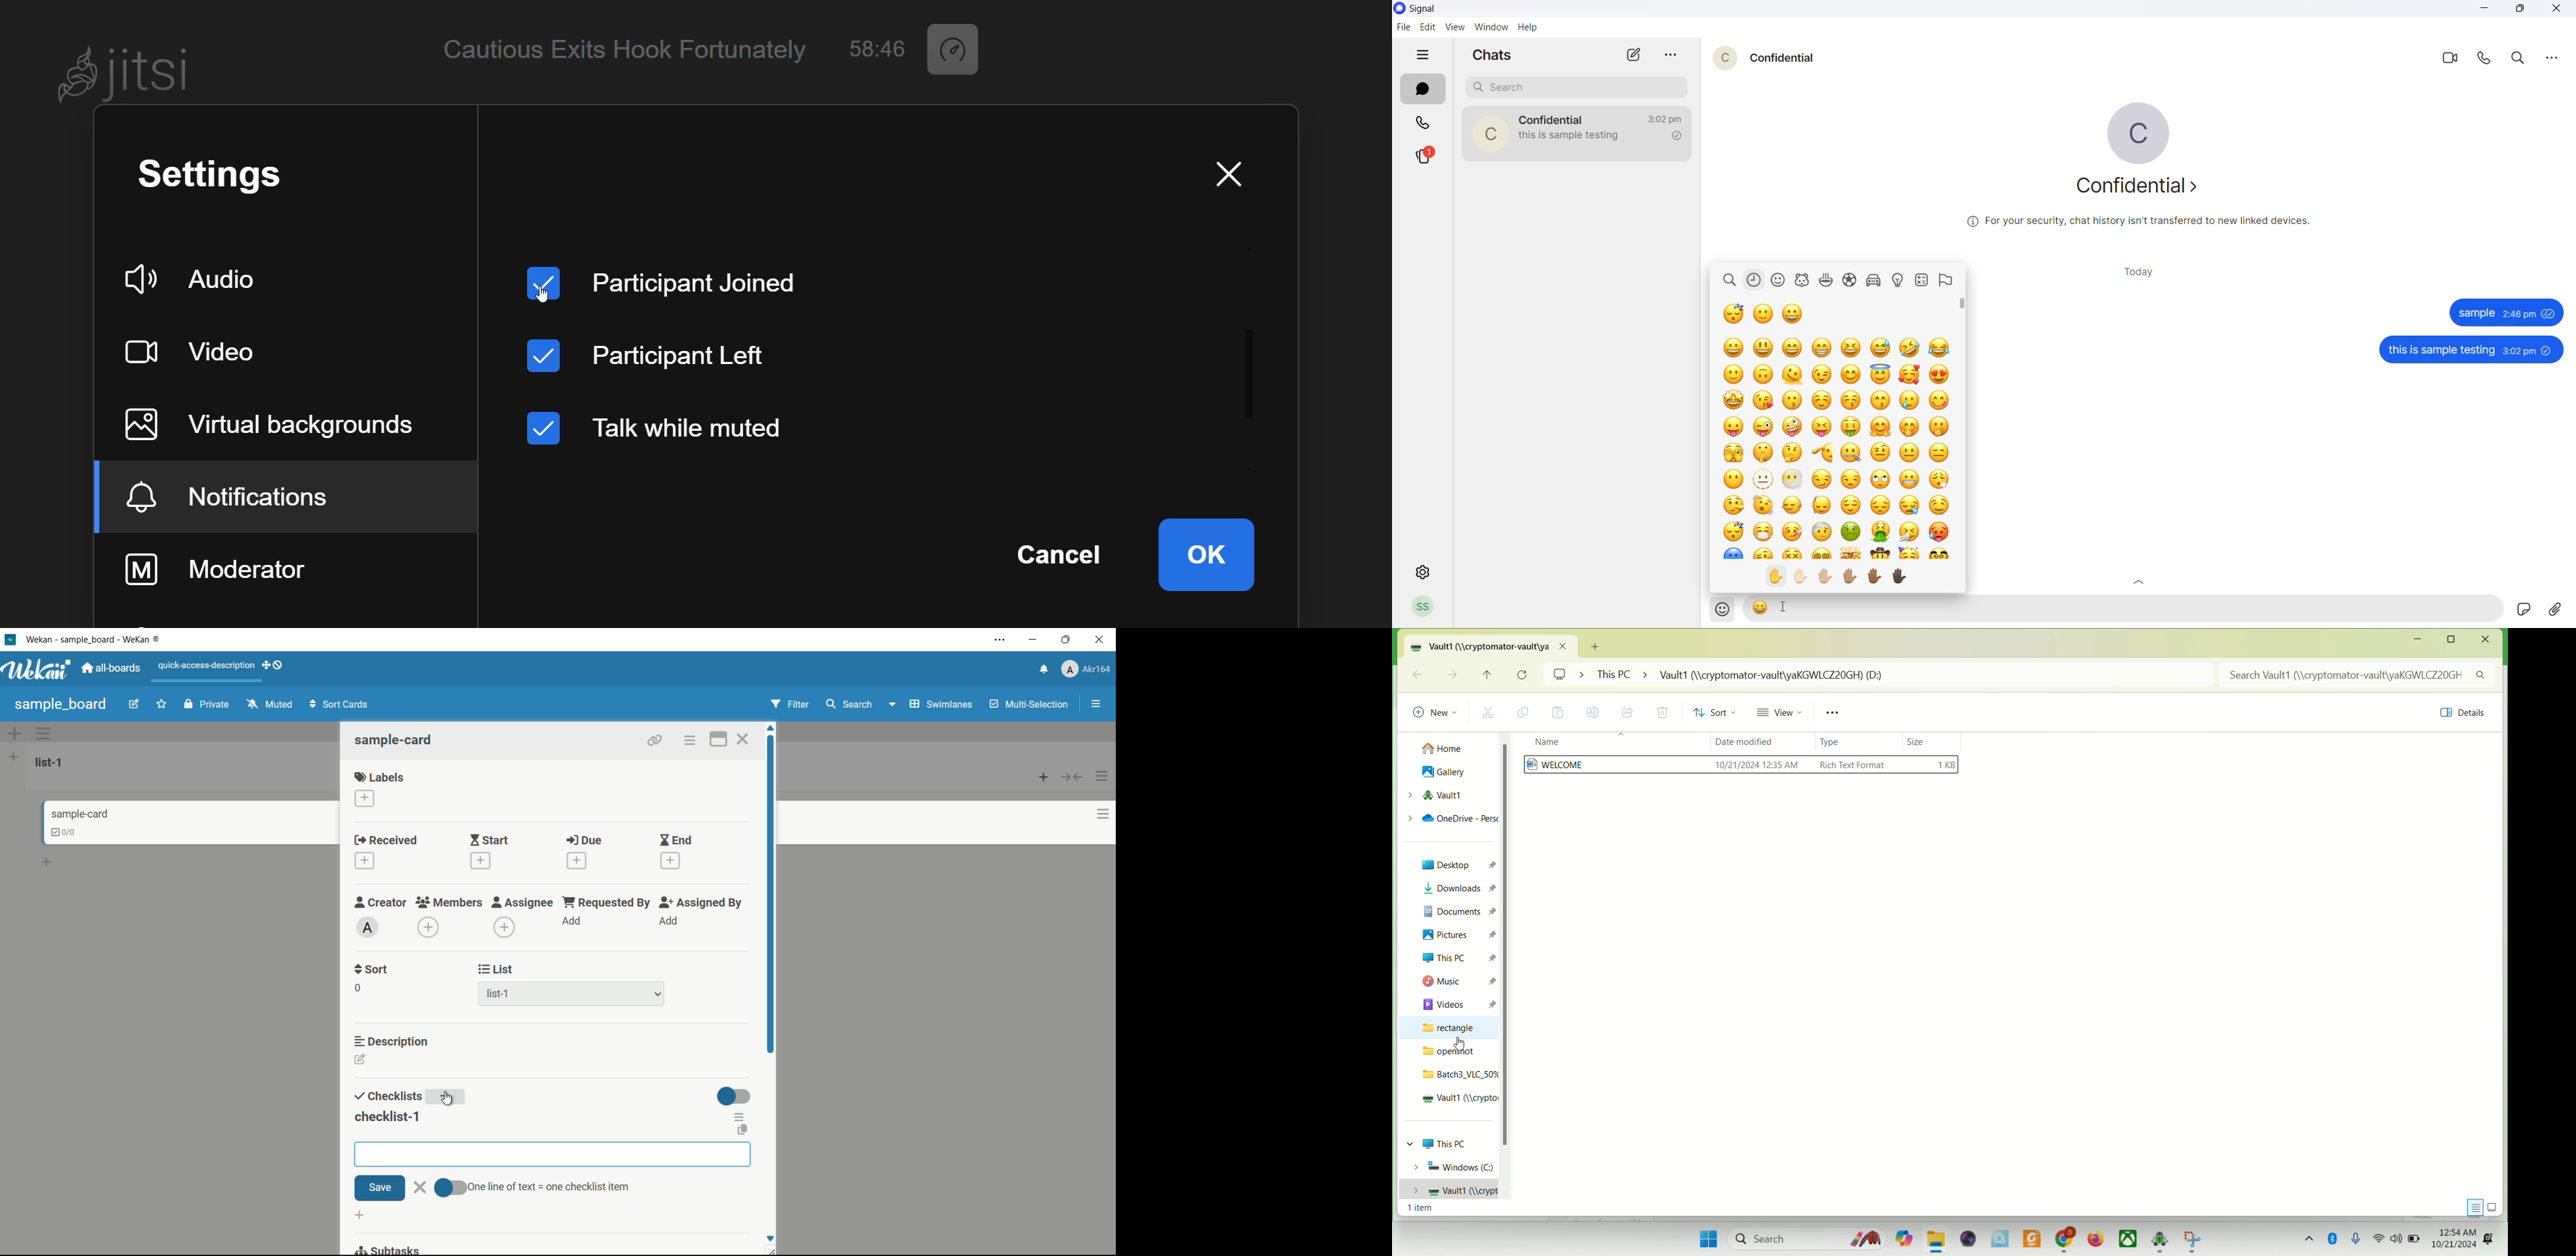  What do you see at coordinates (500, 996) in the screenshot?
I see `list-1` at bounding box center [500, 996].